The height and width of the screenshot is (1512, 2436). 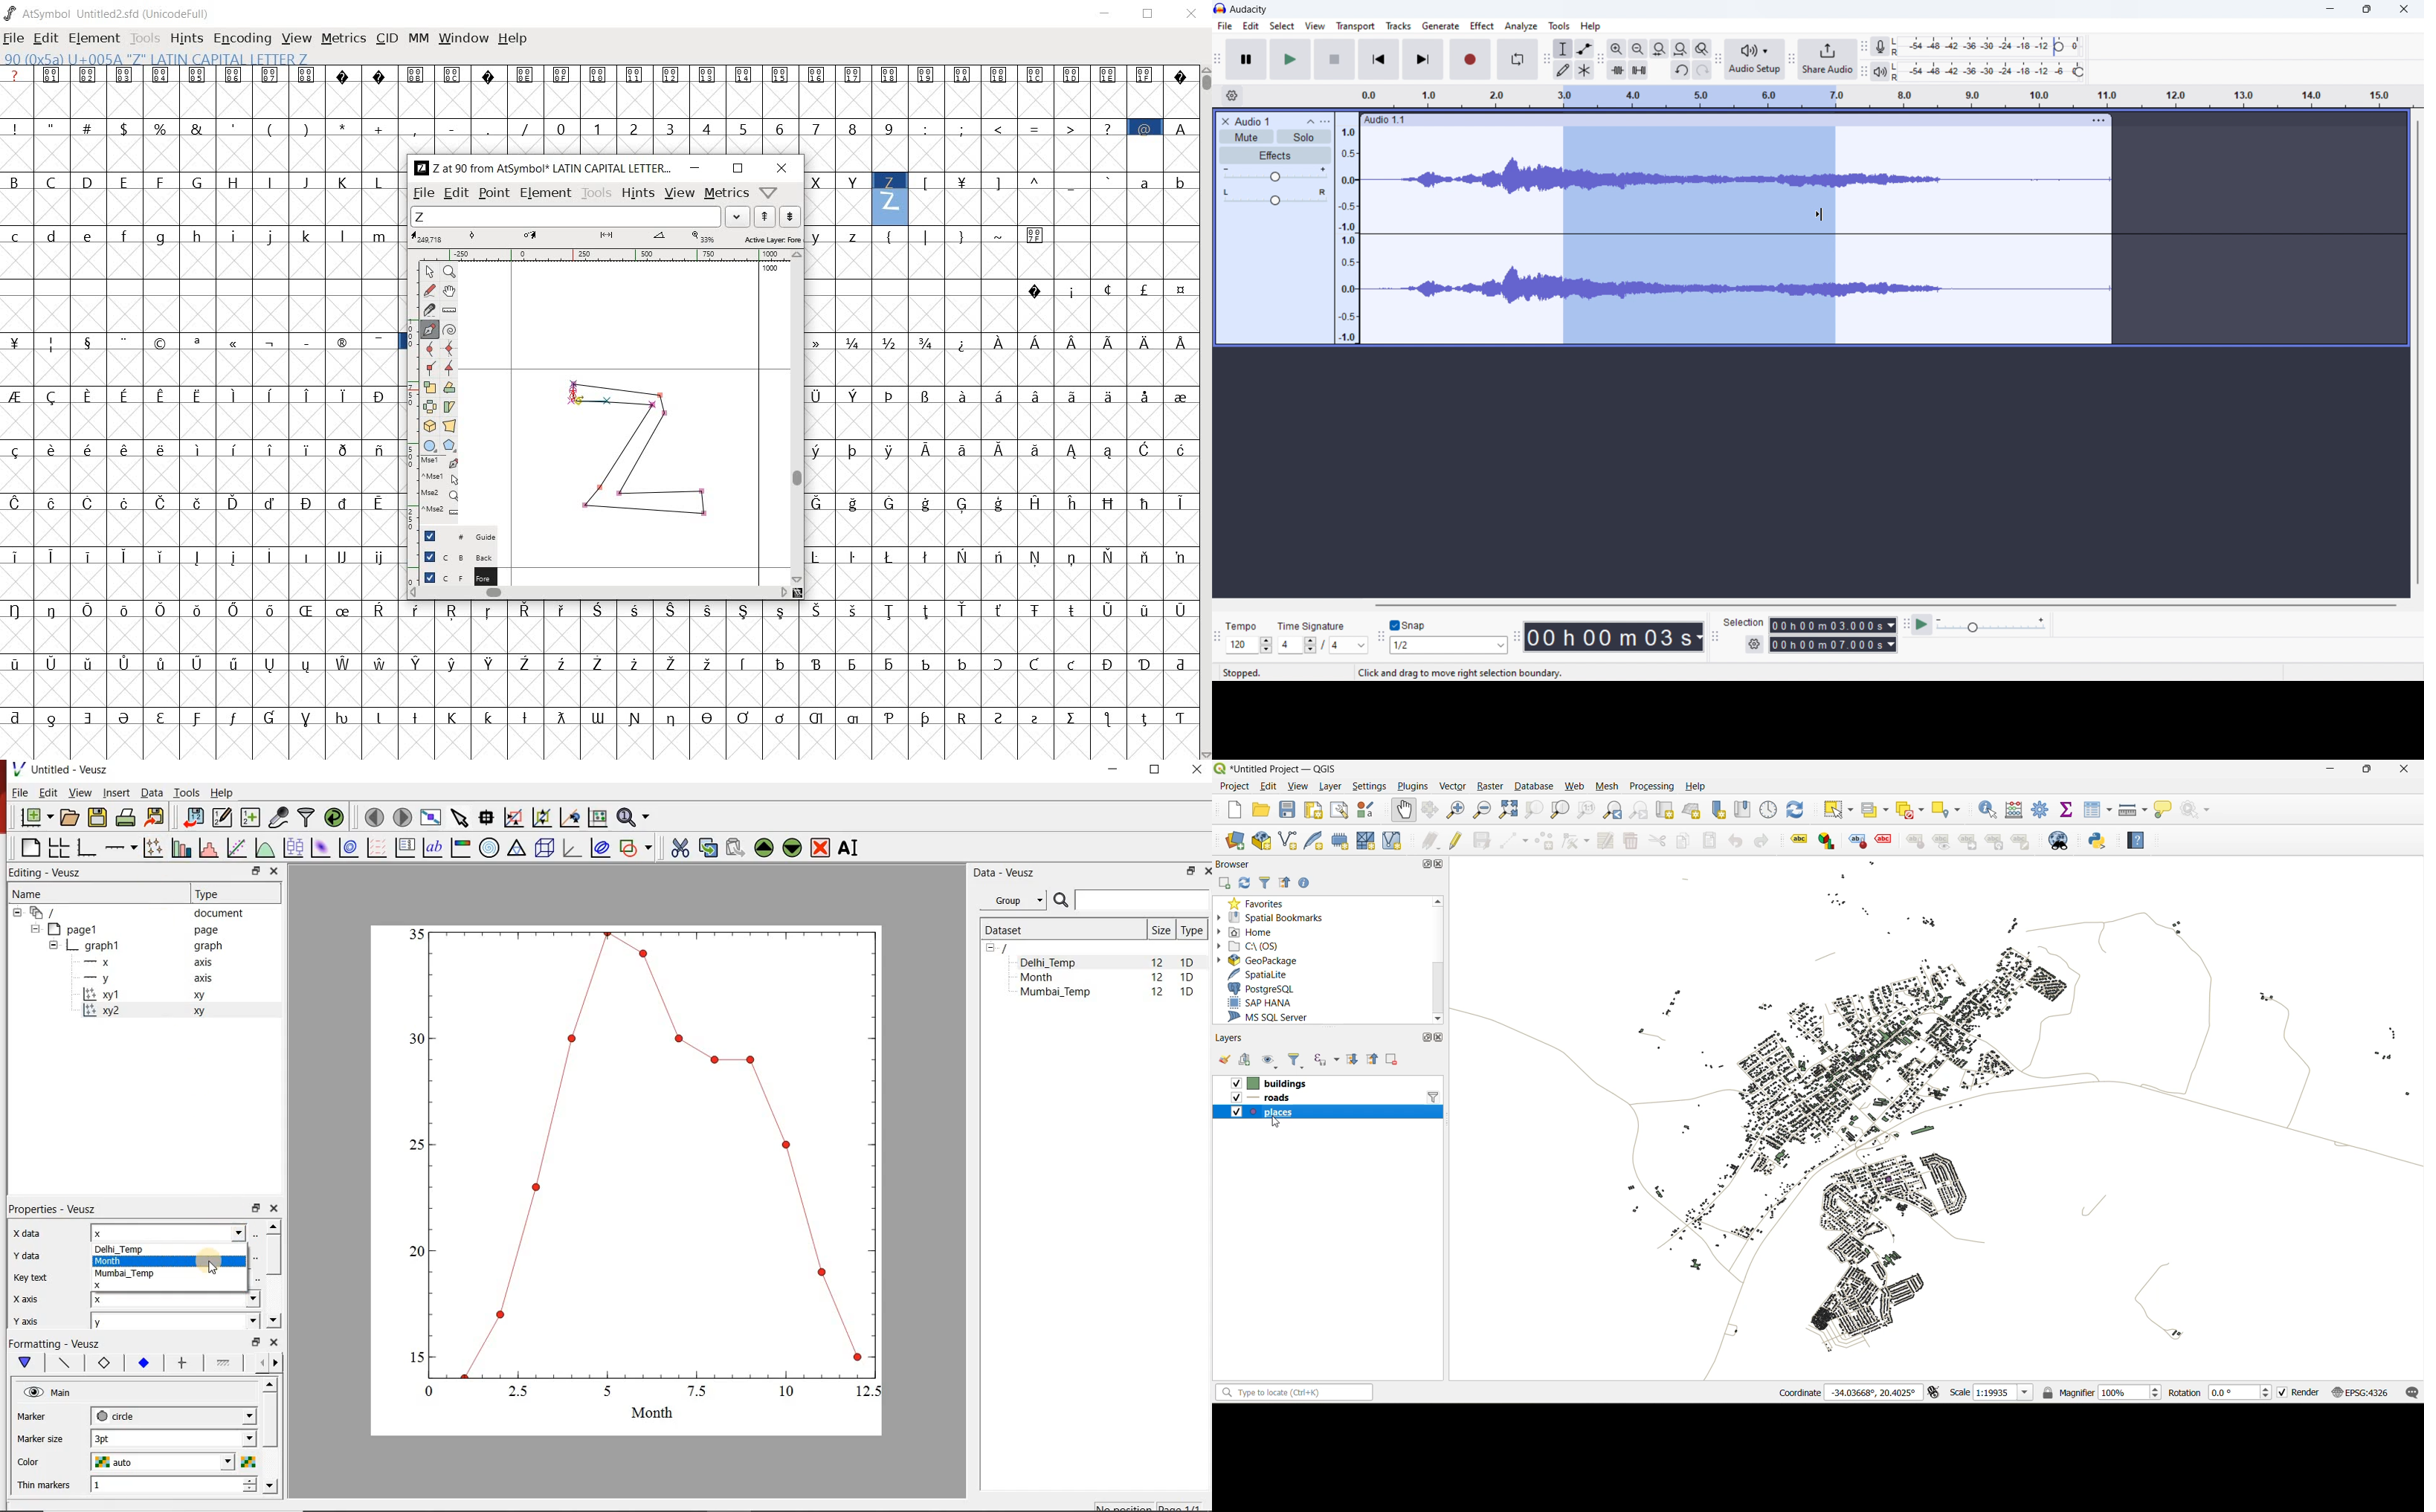 What do you see at coordinates (293, 848) in the screenshot?
I see `plot box plots` at bounding box center [293, 848].